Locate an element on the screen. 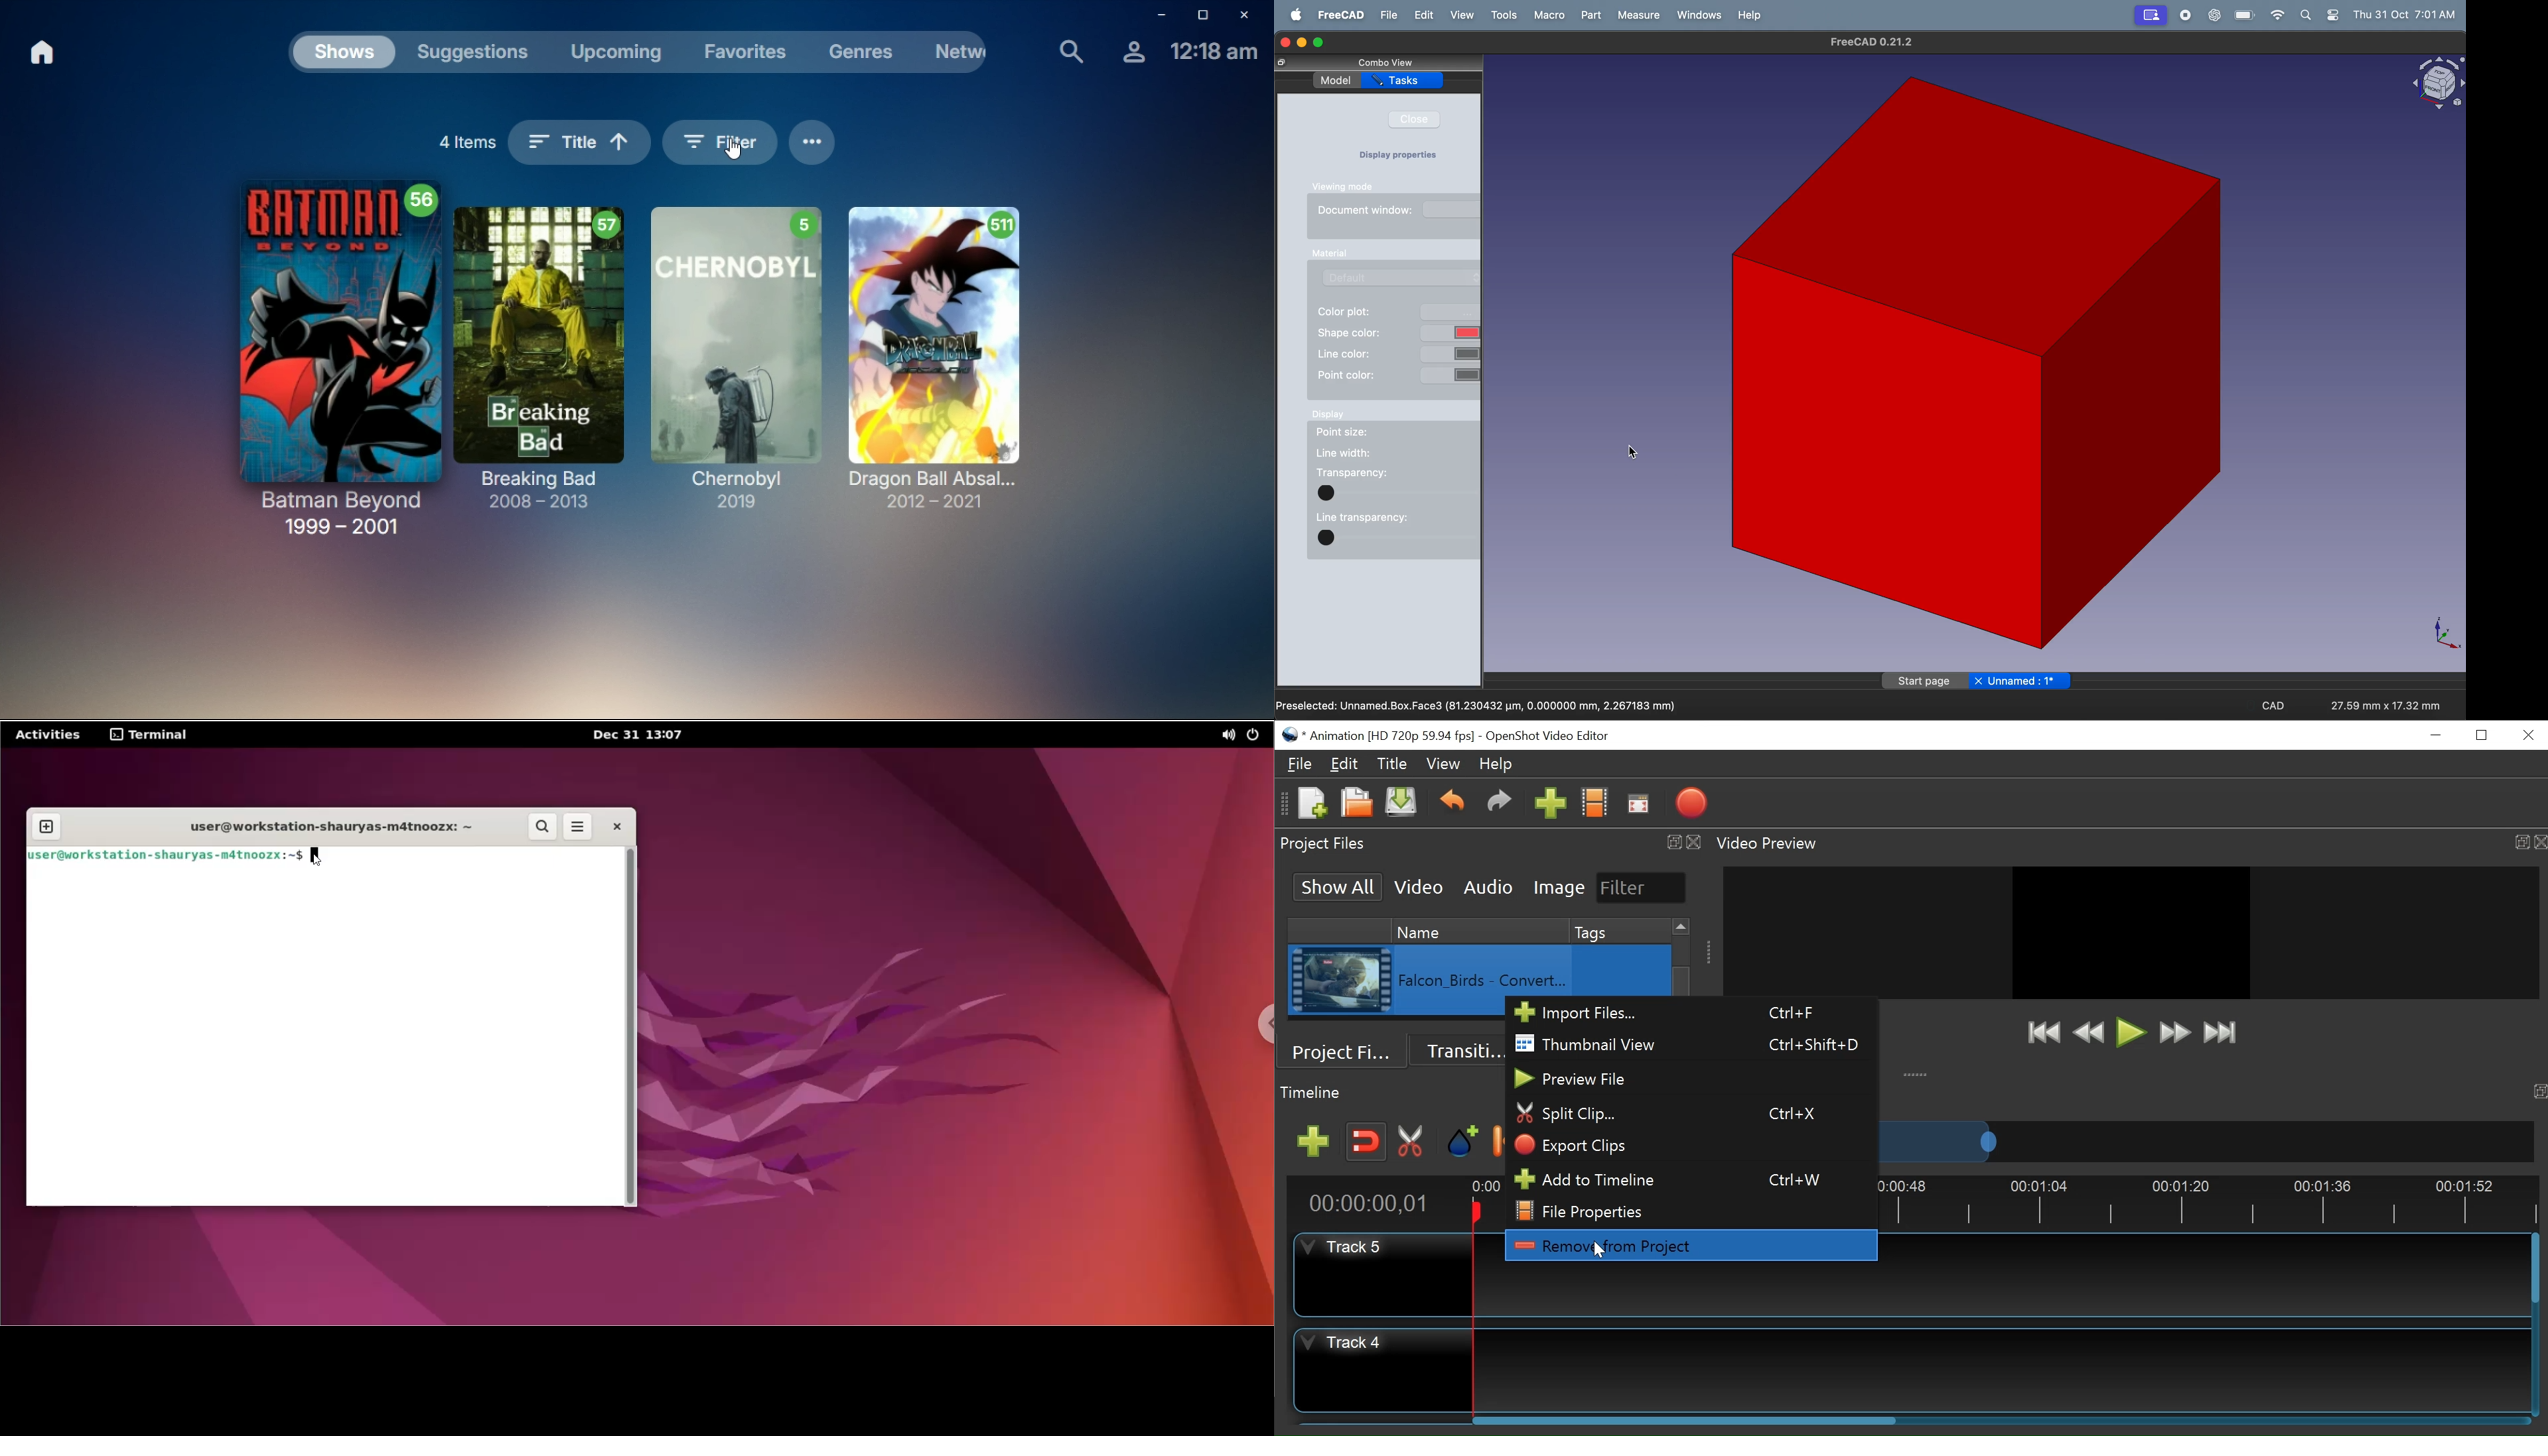  Track Header is located at coordinates (1348, 1344).